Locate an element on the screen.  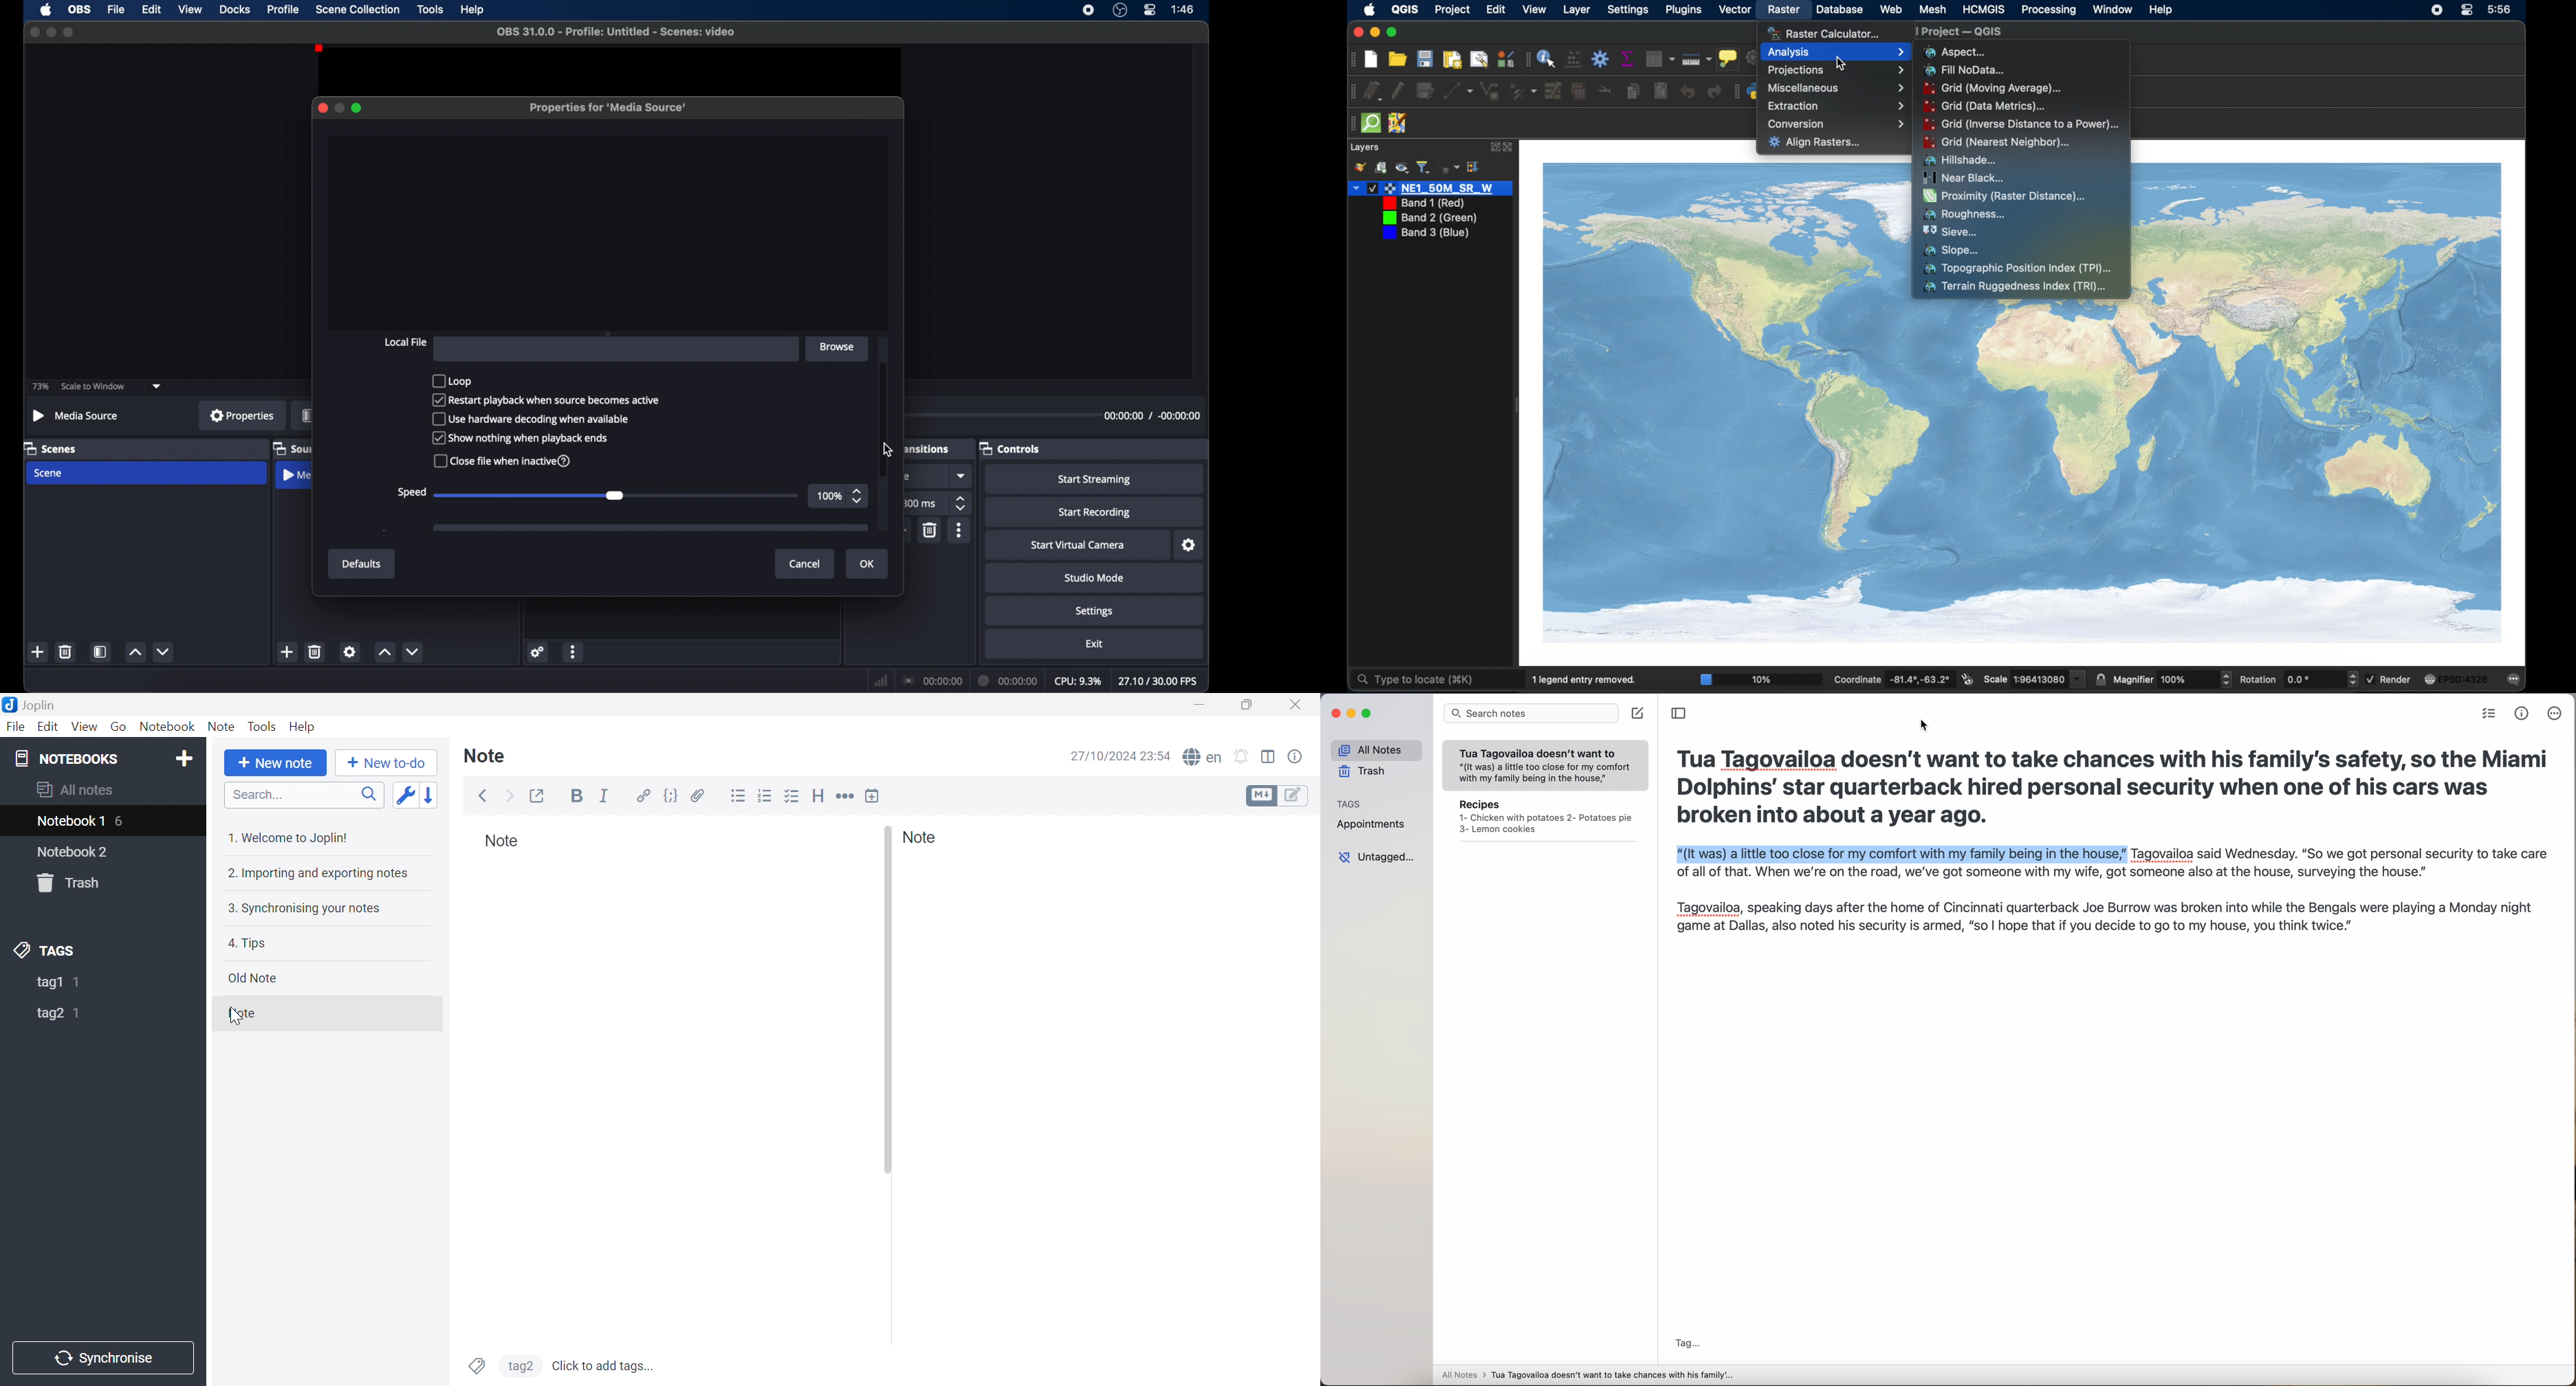
trash is located at coordinates (1363, 771).